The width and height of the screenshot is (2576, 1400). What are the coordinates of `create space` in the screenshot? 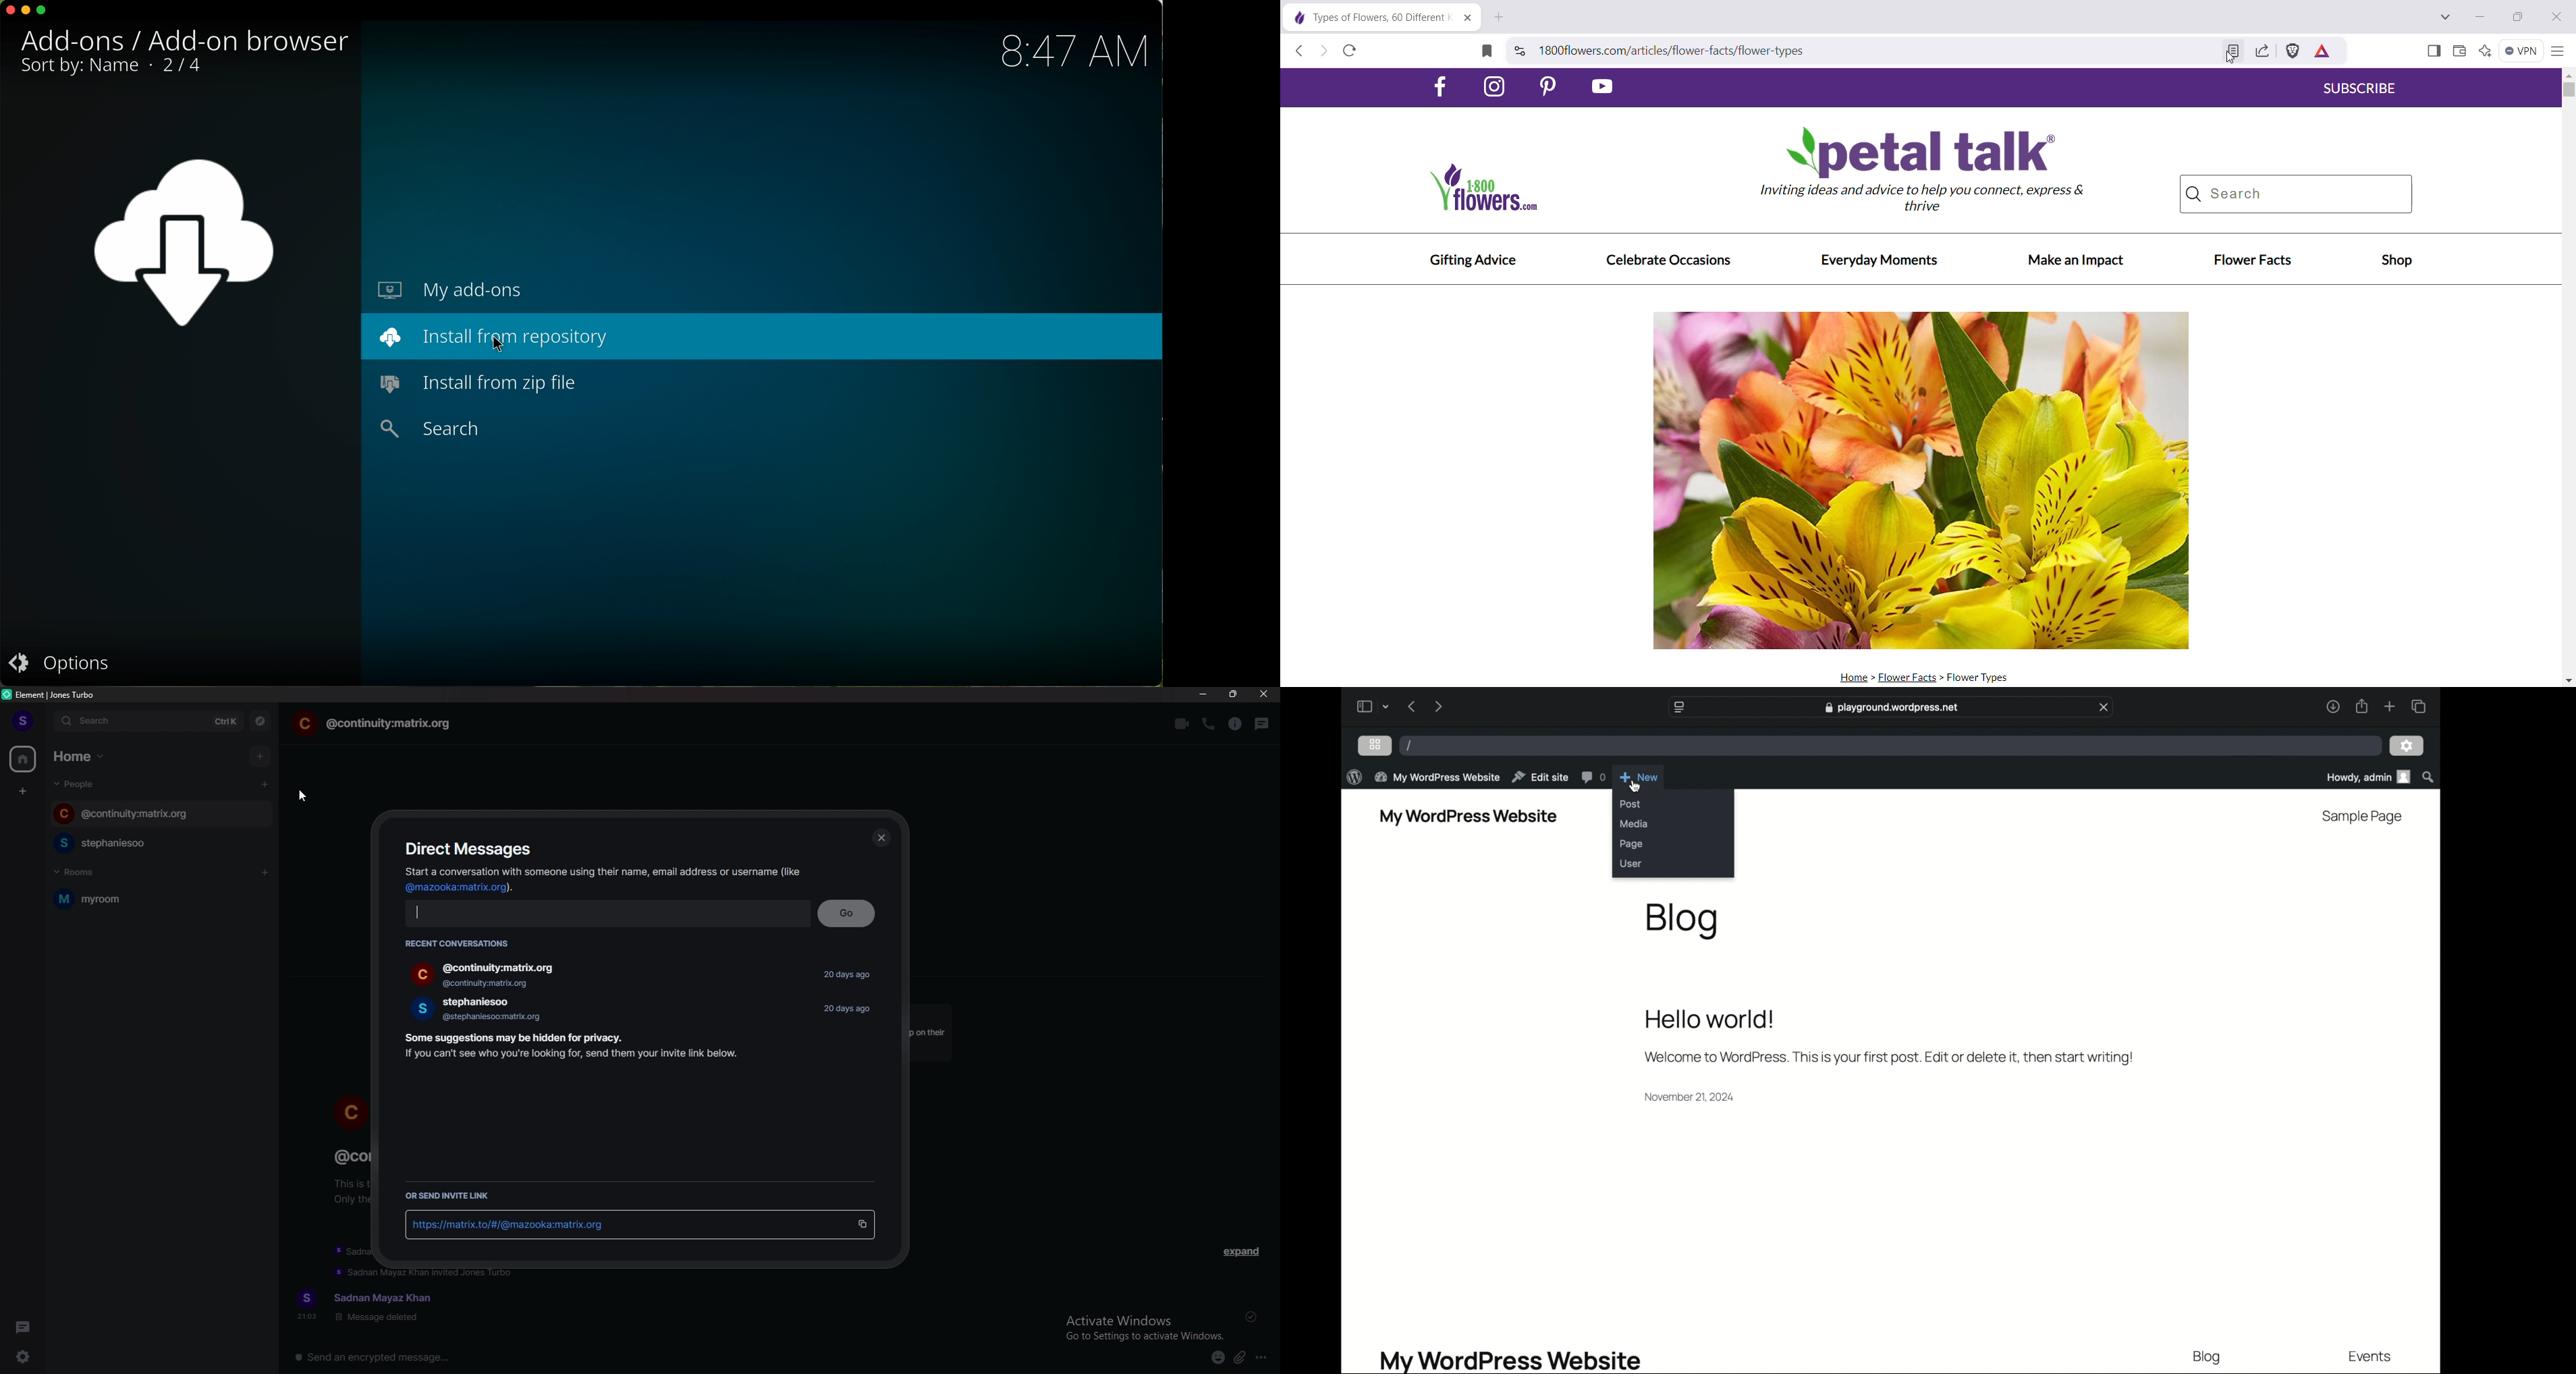 It's located at (23, 792).